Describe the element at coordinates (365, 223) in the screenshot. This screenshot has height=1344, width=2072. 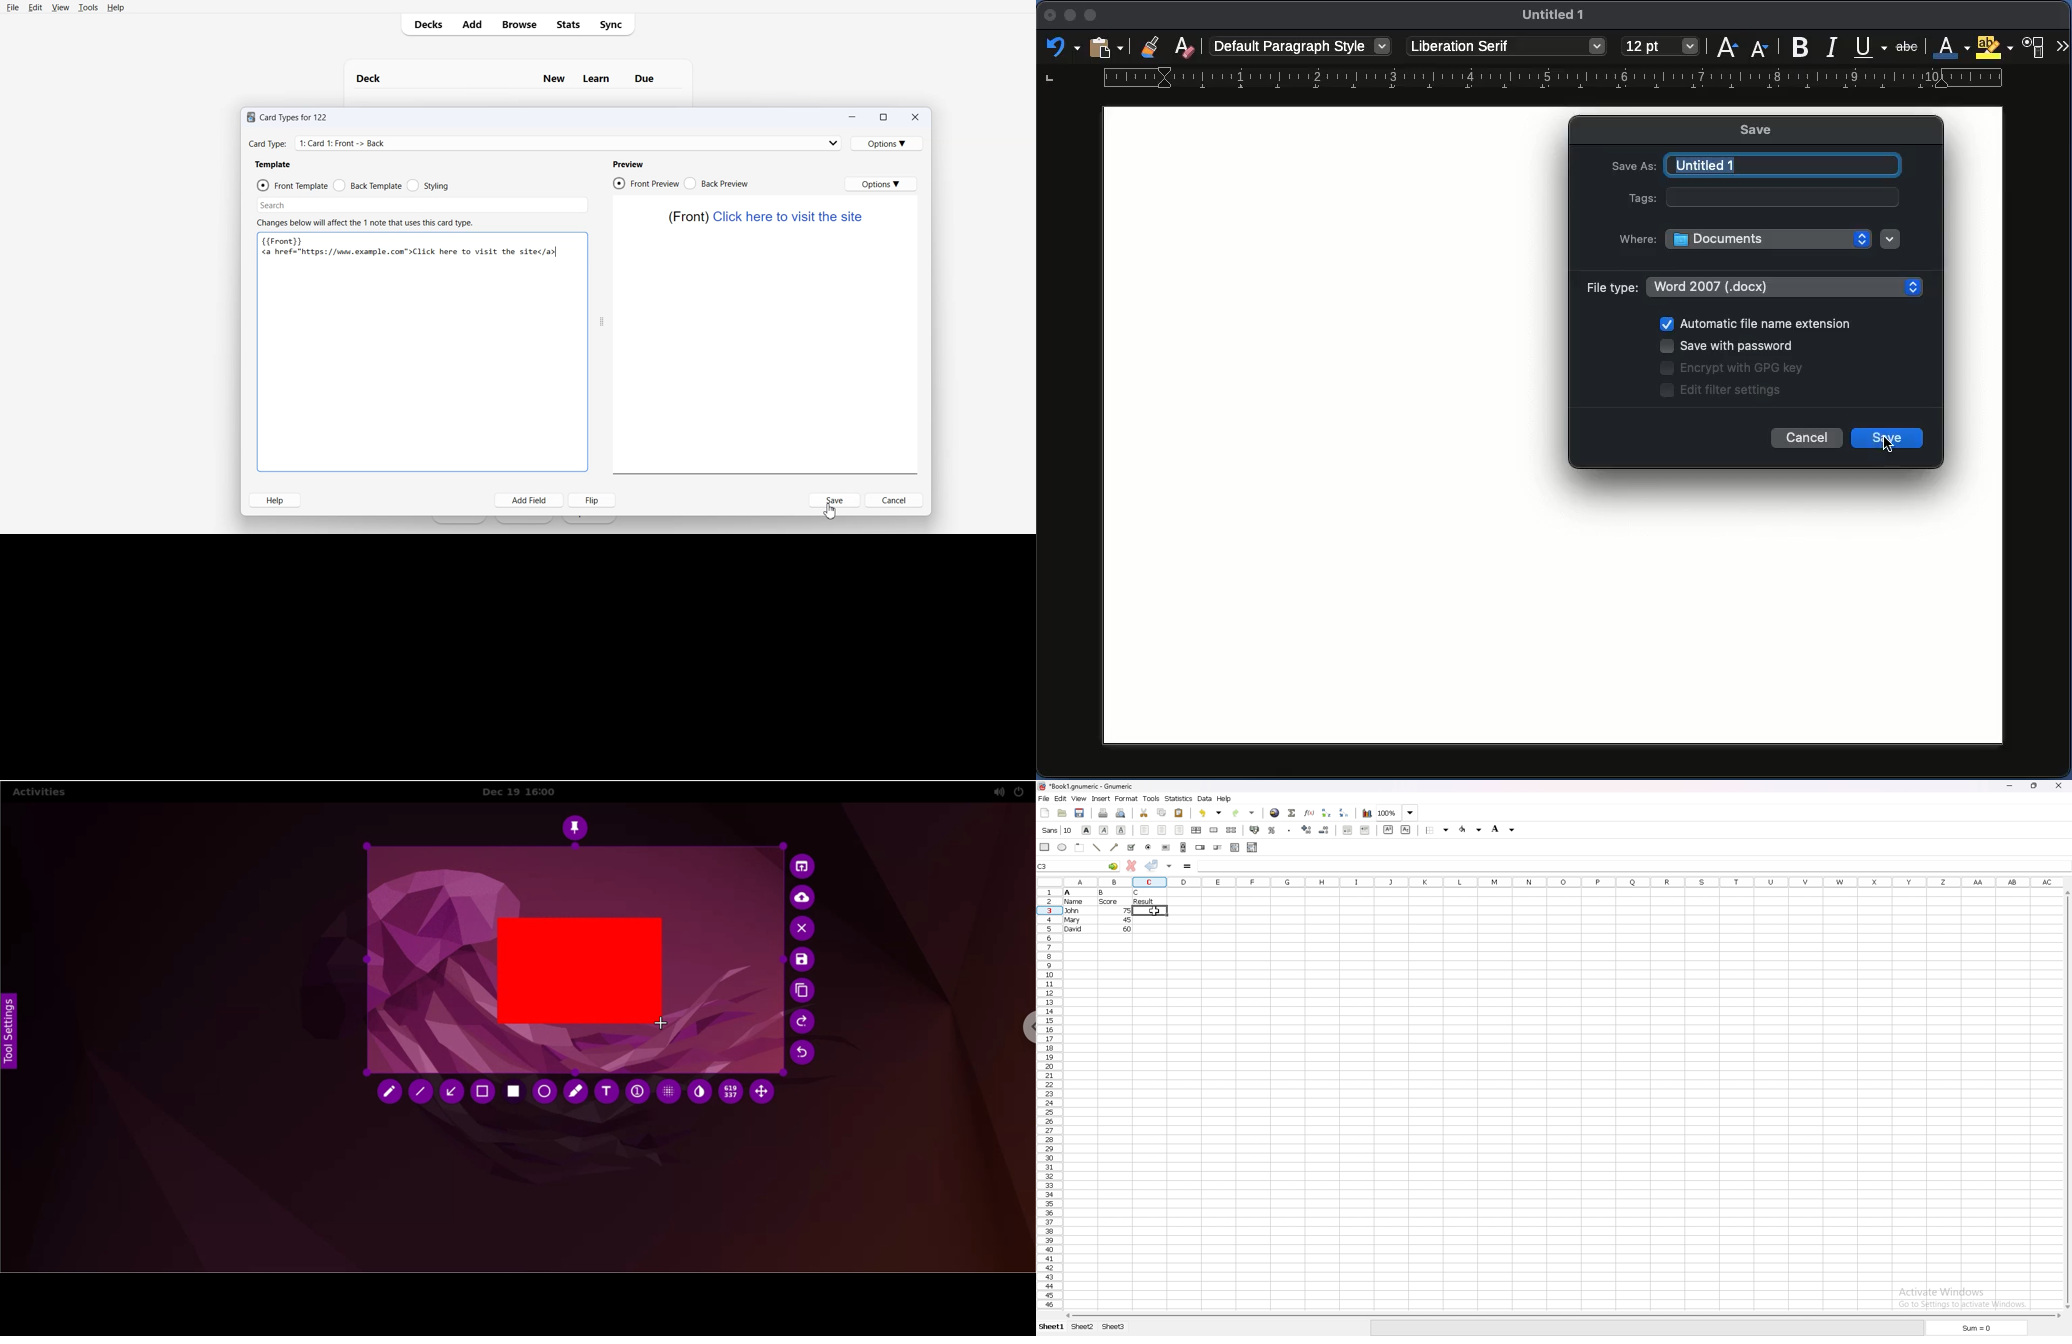
I see `Text 2` at that location.